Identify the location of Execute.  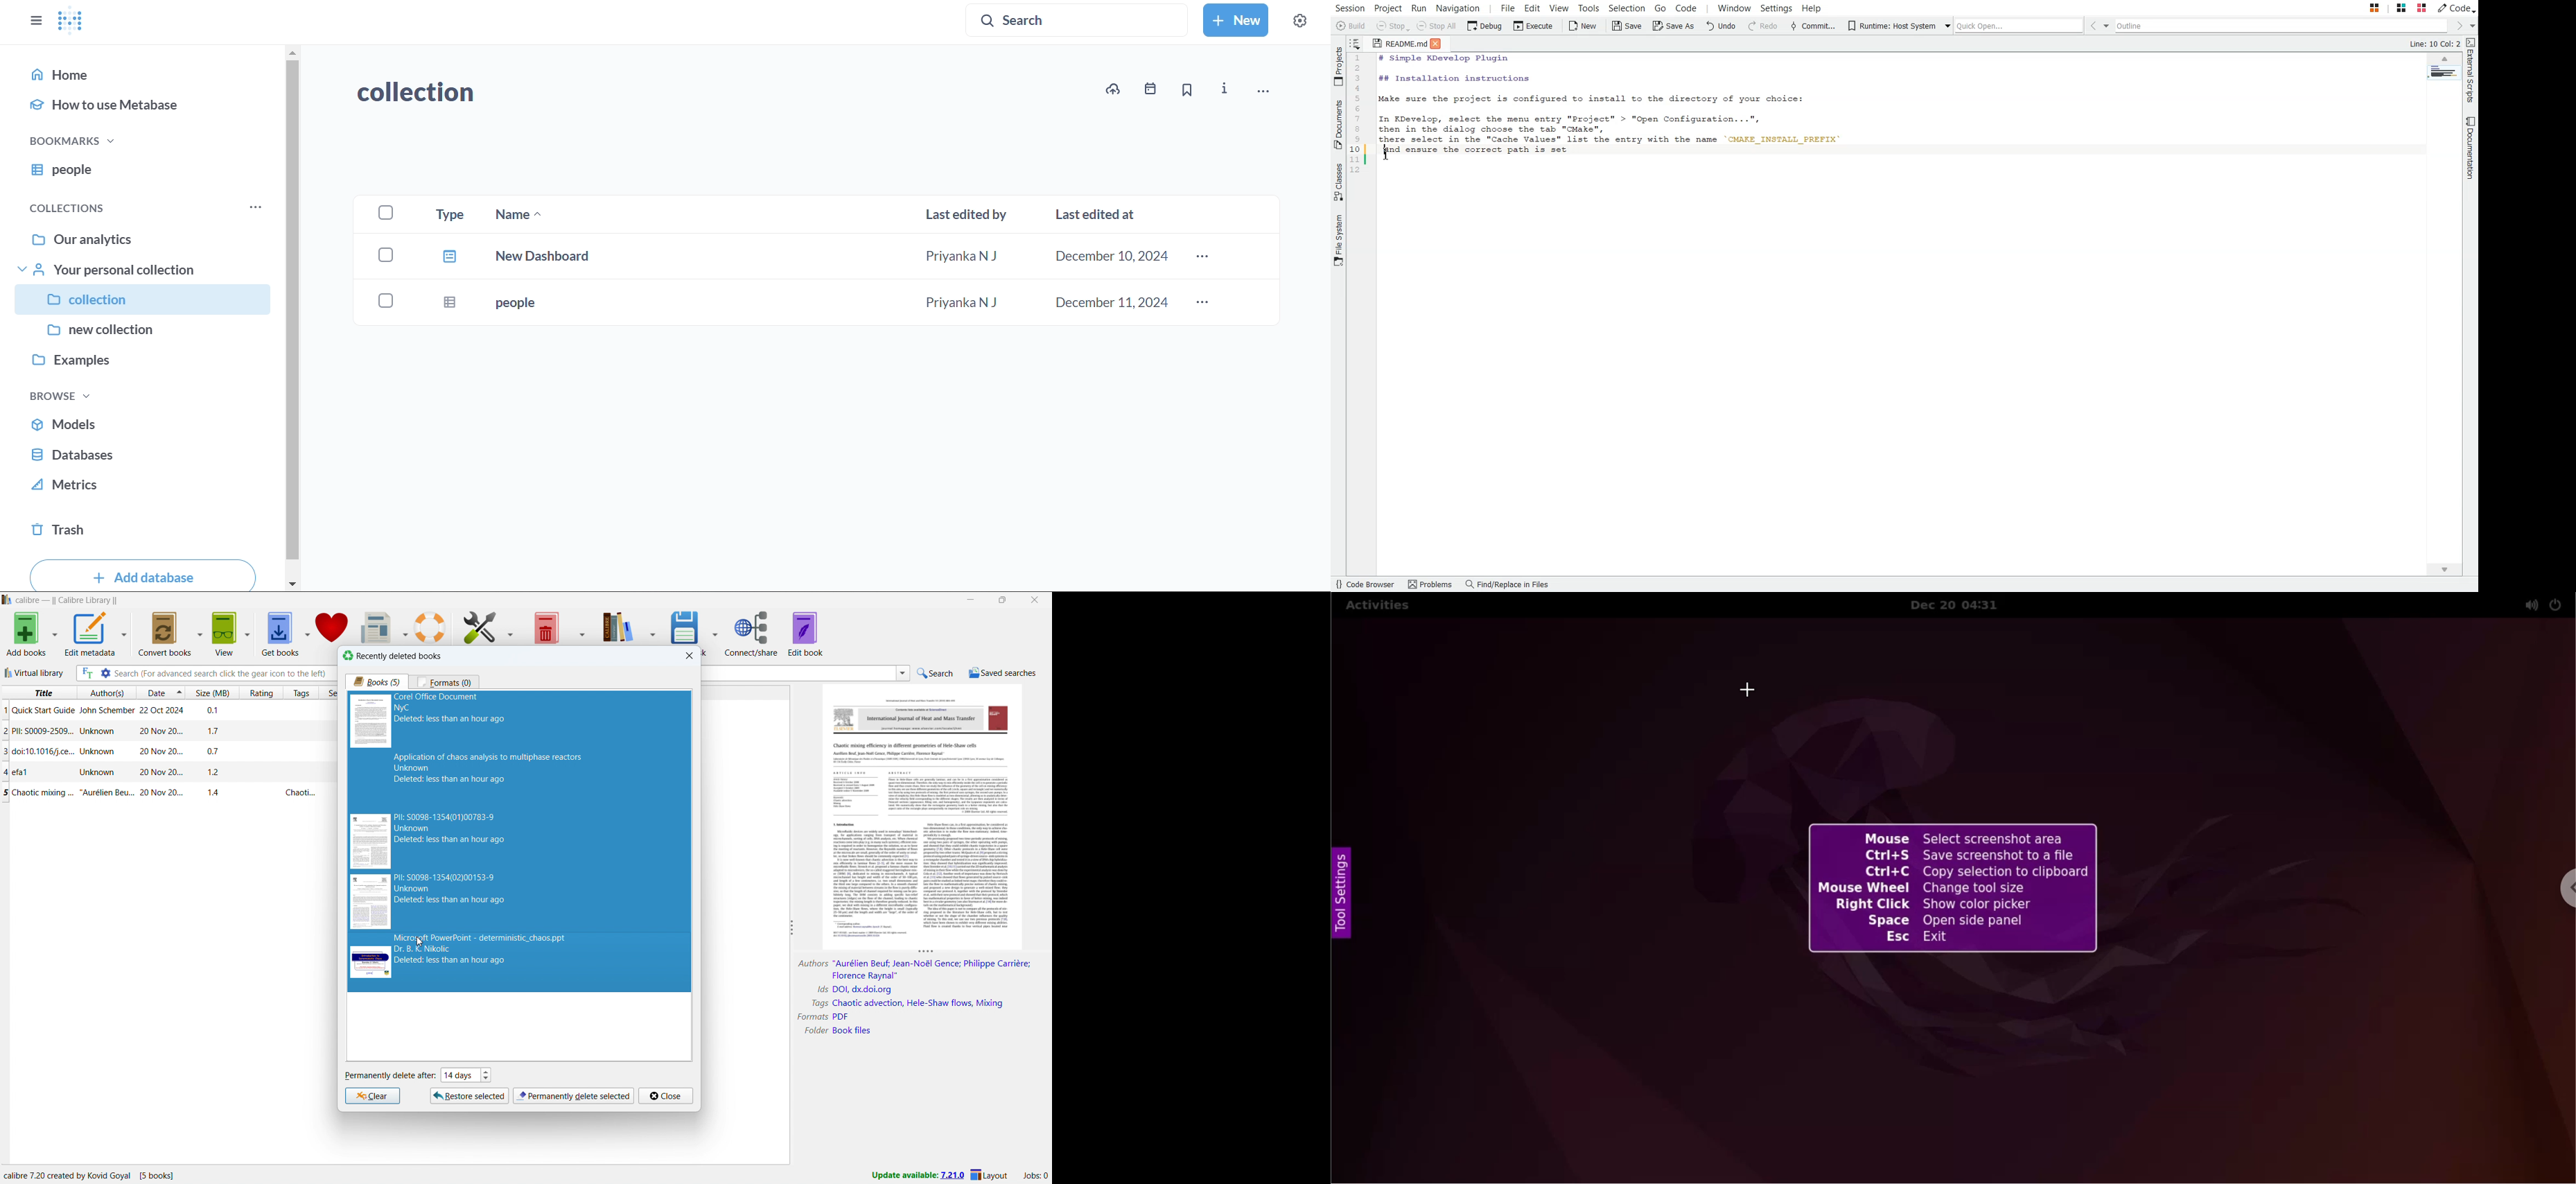
(1533, 26).